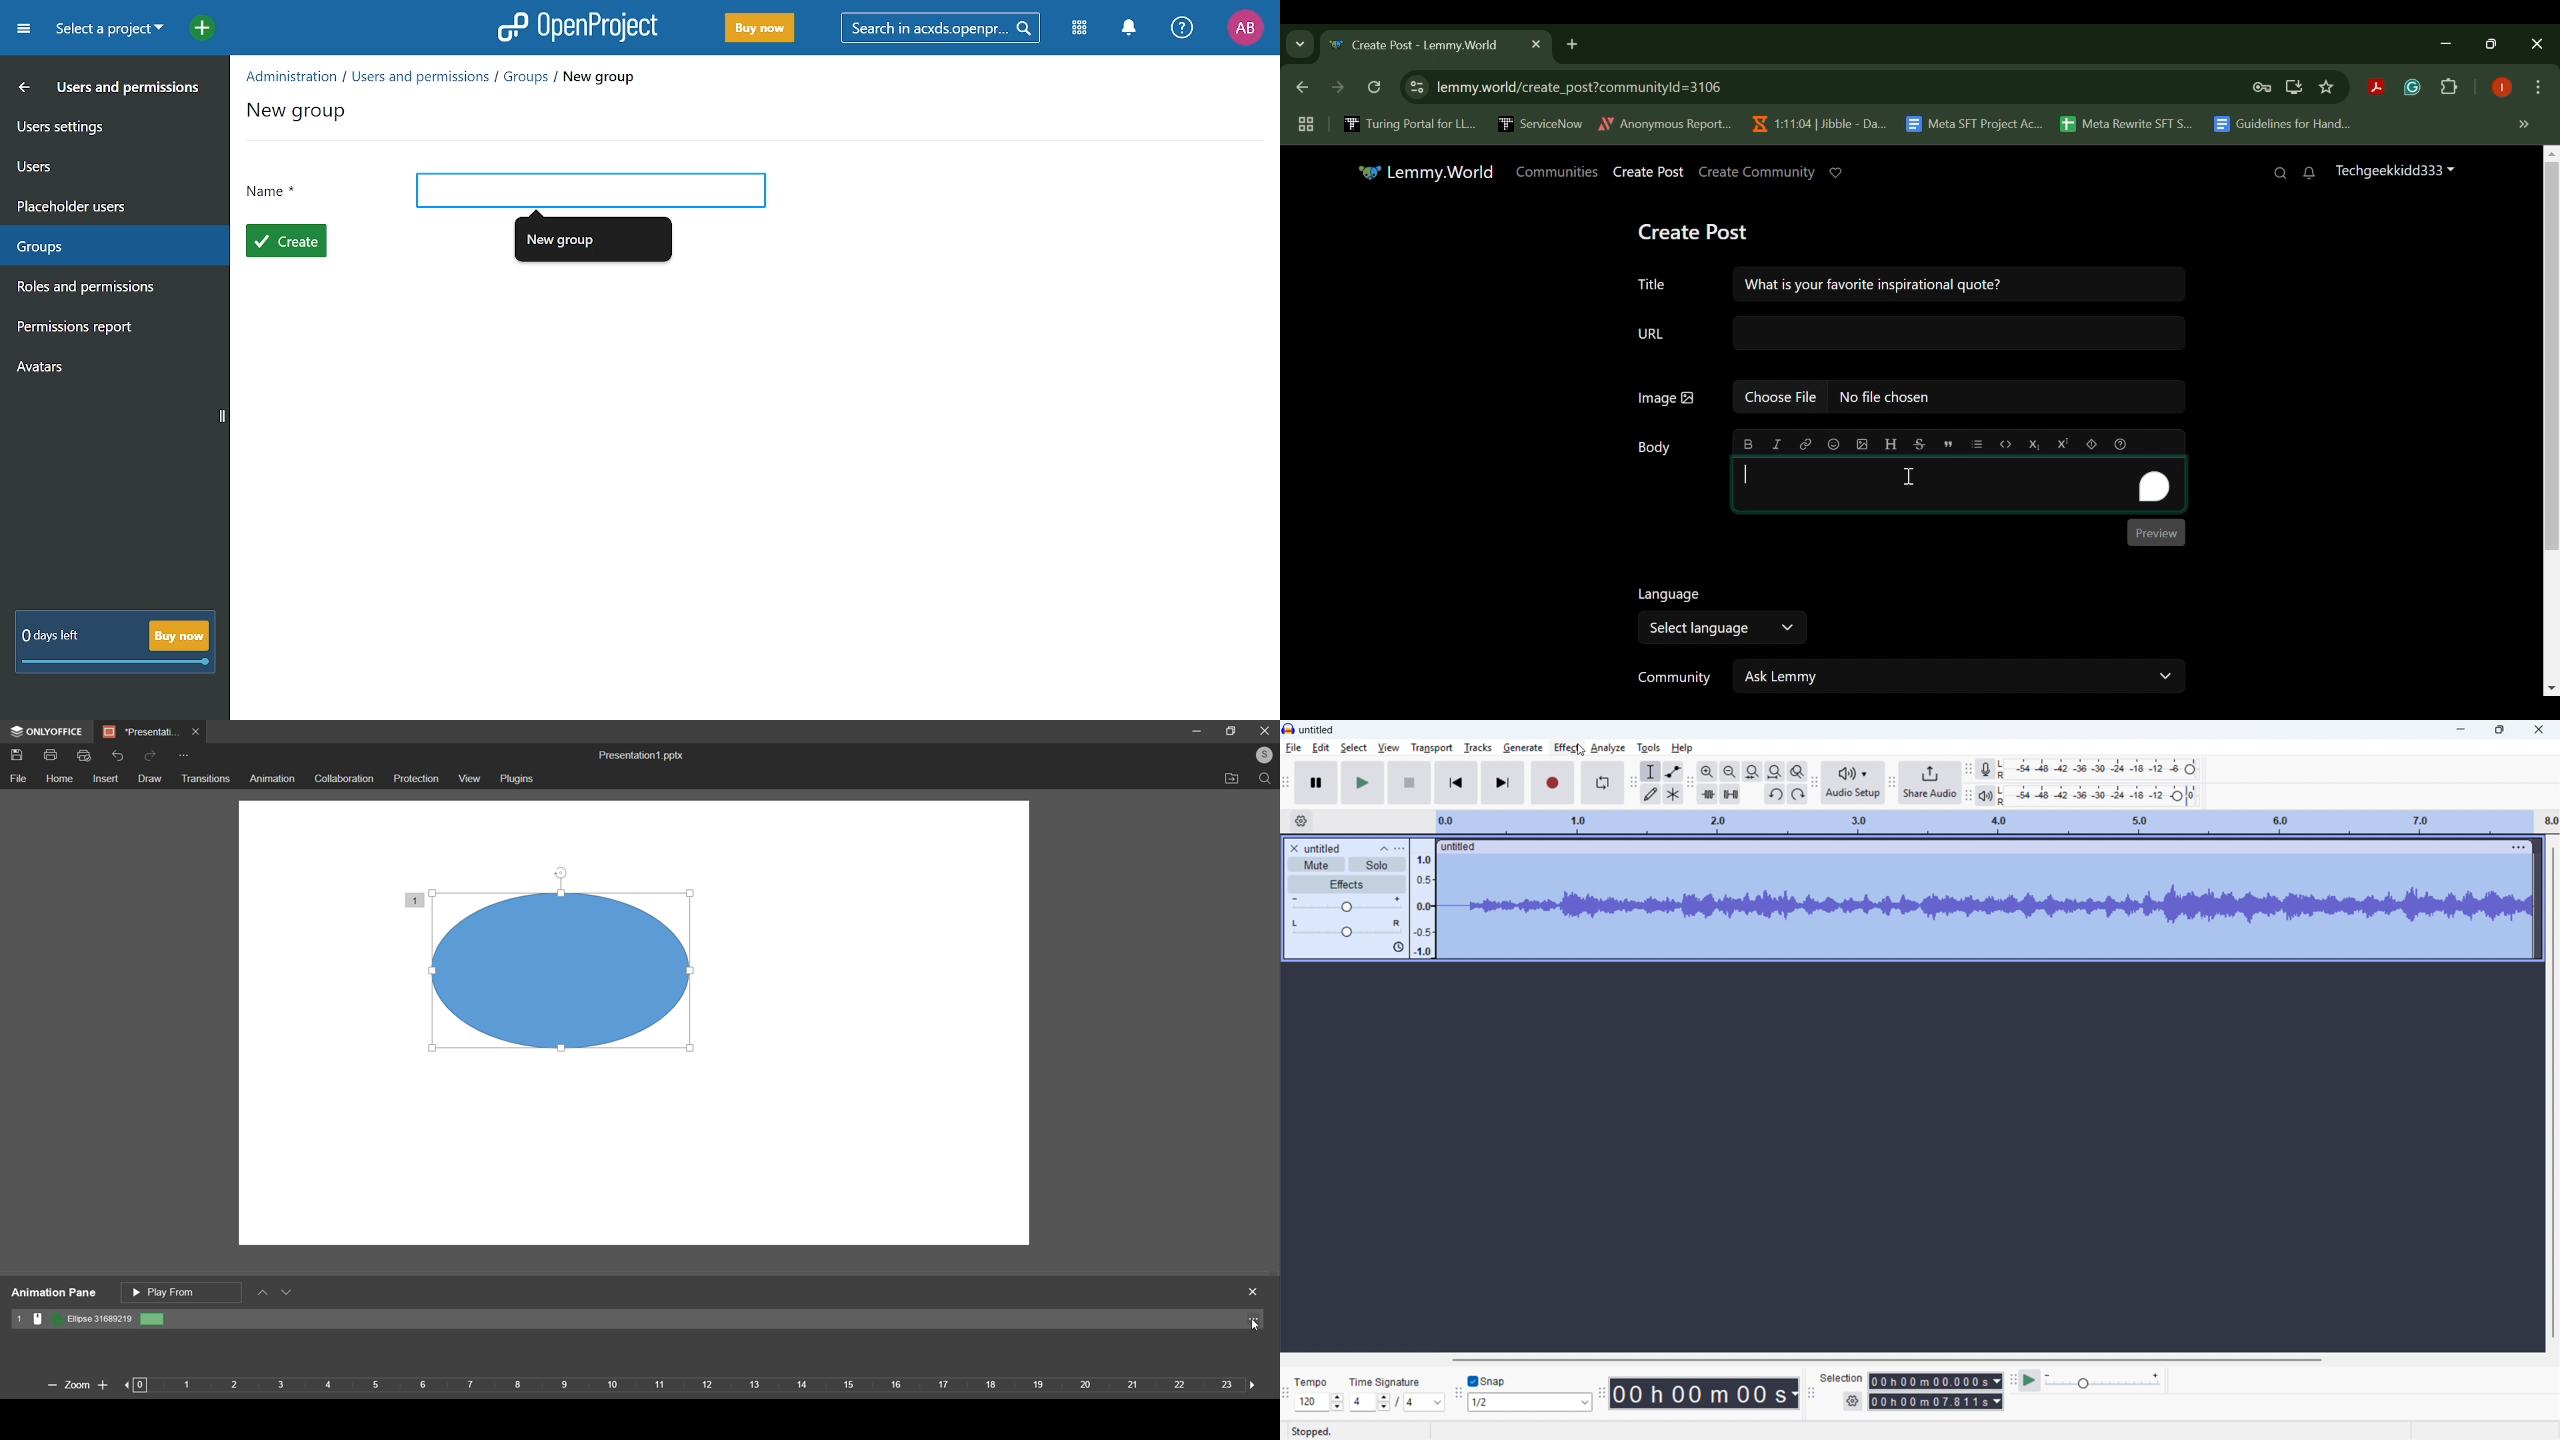 Image resolution: width=2576 pixels, height=1456 pixels. What do you see at coordinates (1534, 44) in the screenshot?
I see `Close Tab` at bounding box center [1534, 44].